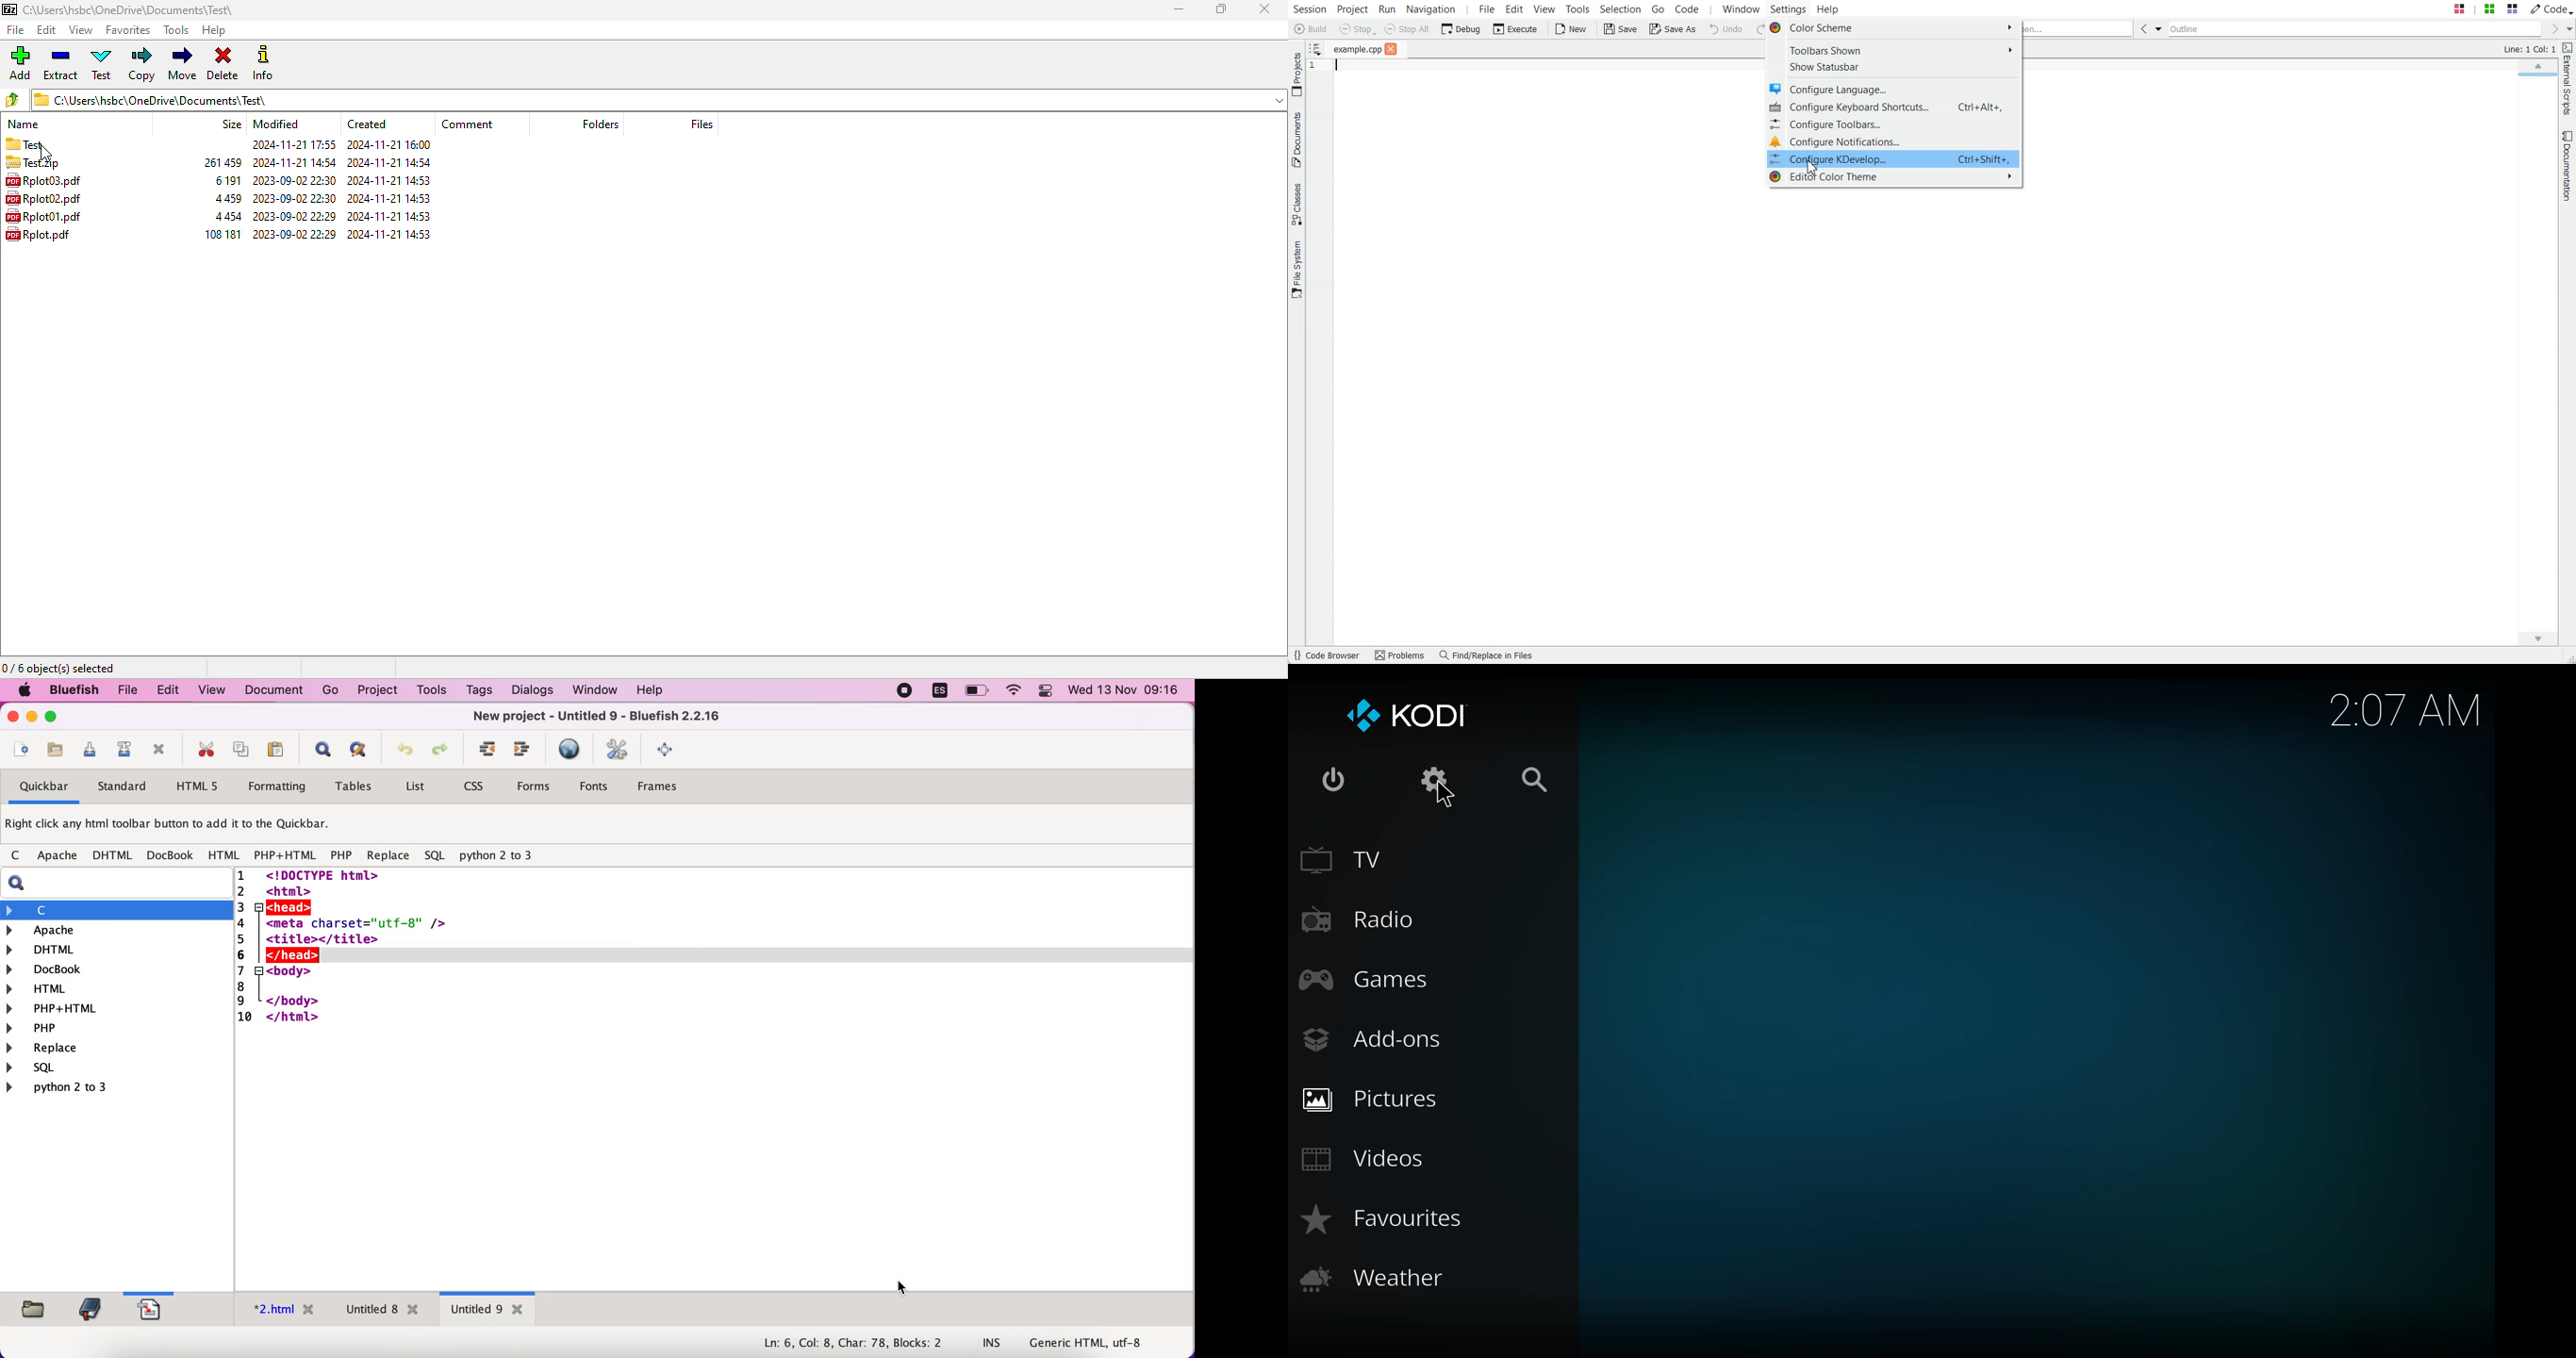 This screenshot has width=2576, height=1372. I want to click on , so click(156, 750).